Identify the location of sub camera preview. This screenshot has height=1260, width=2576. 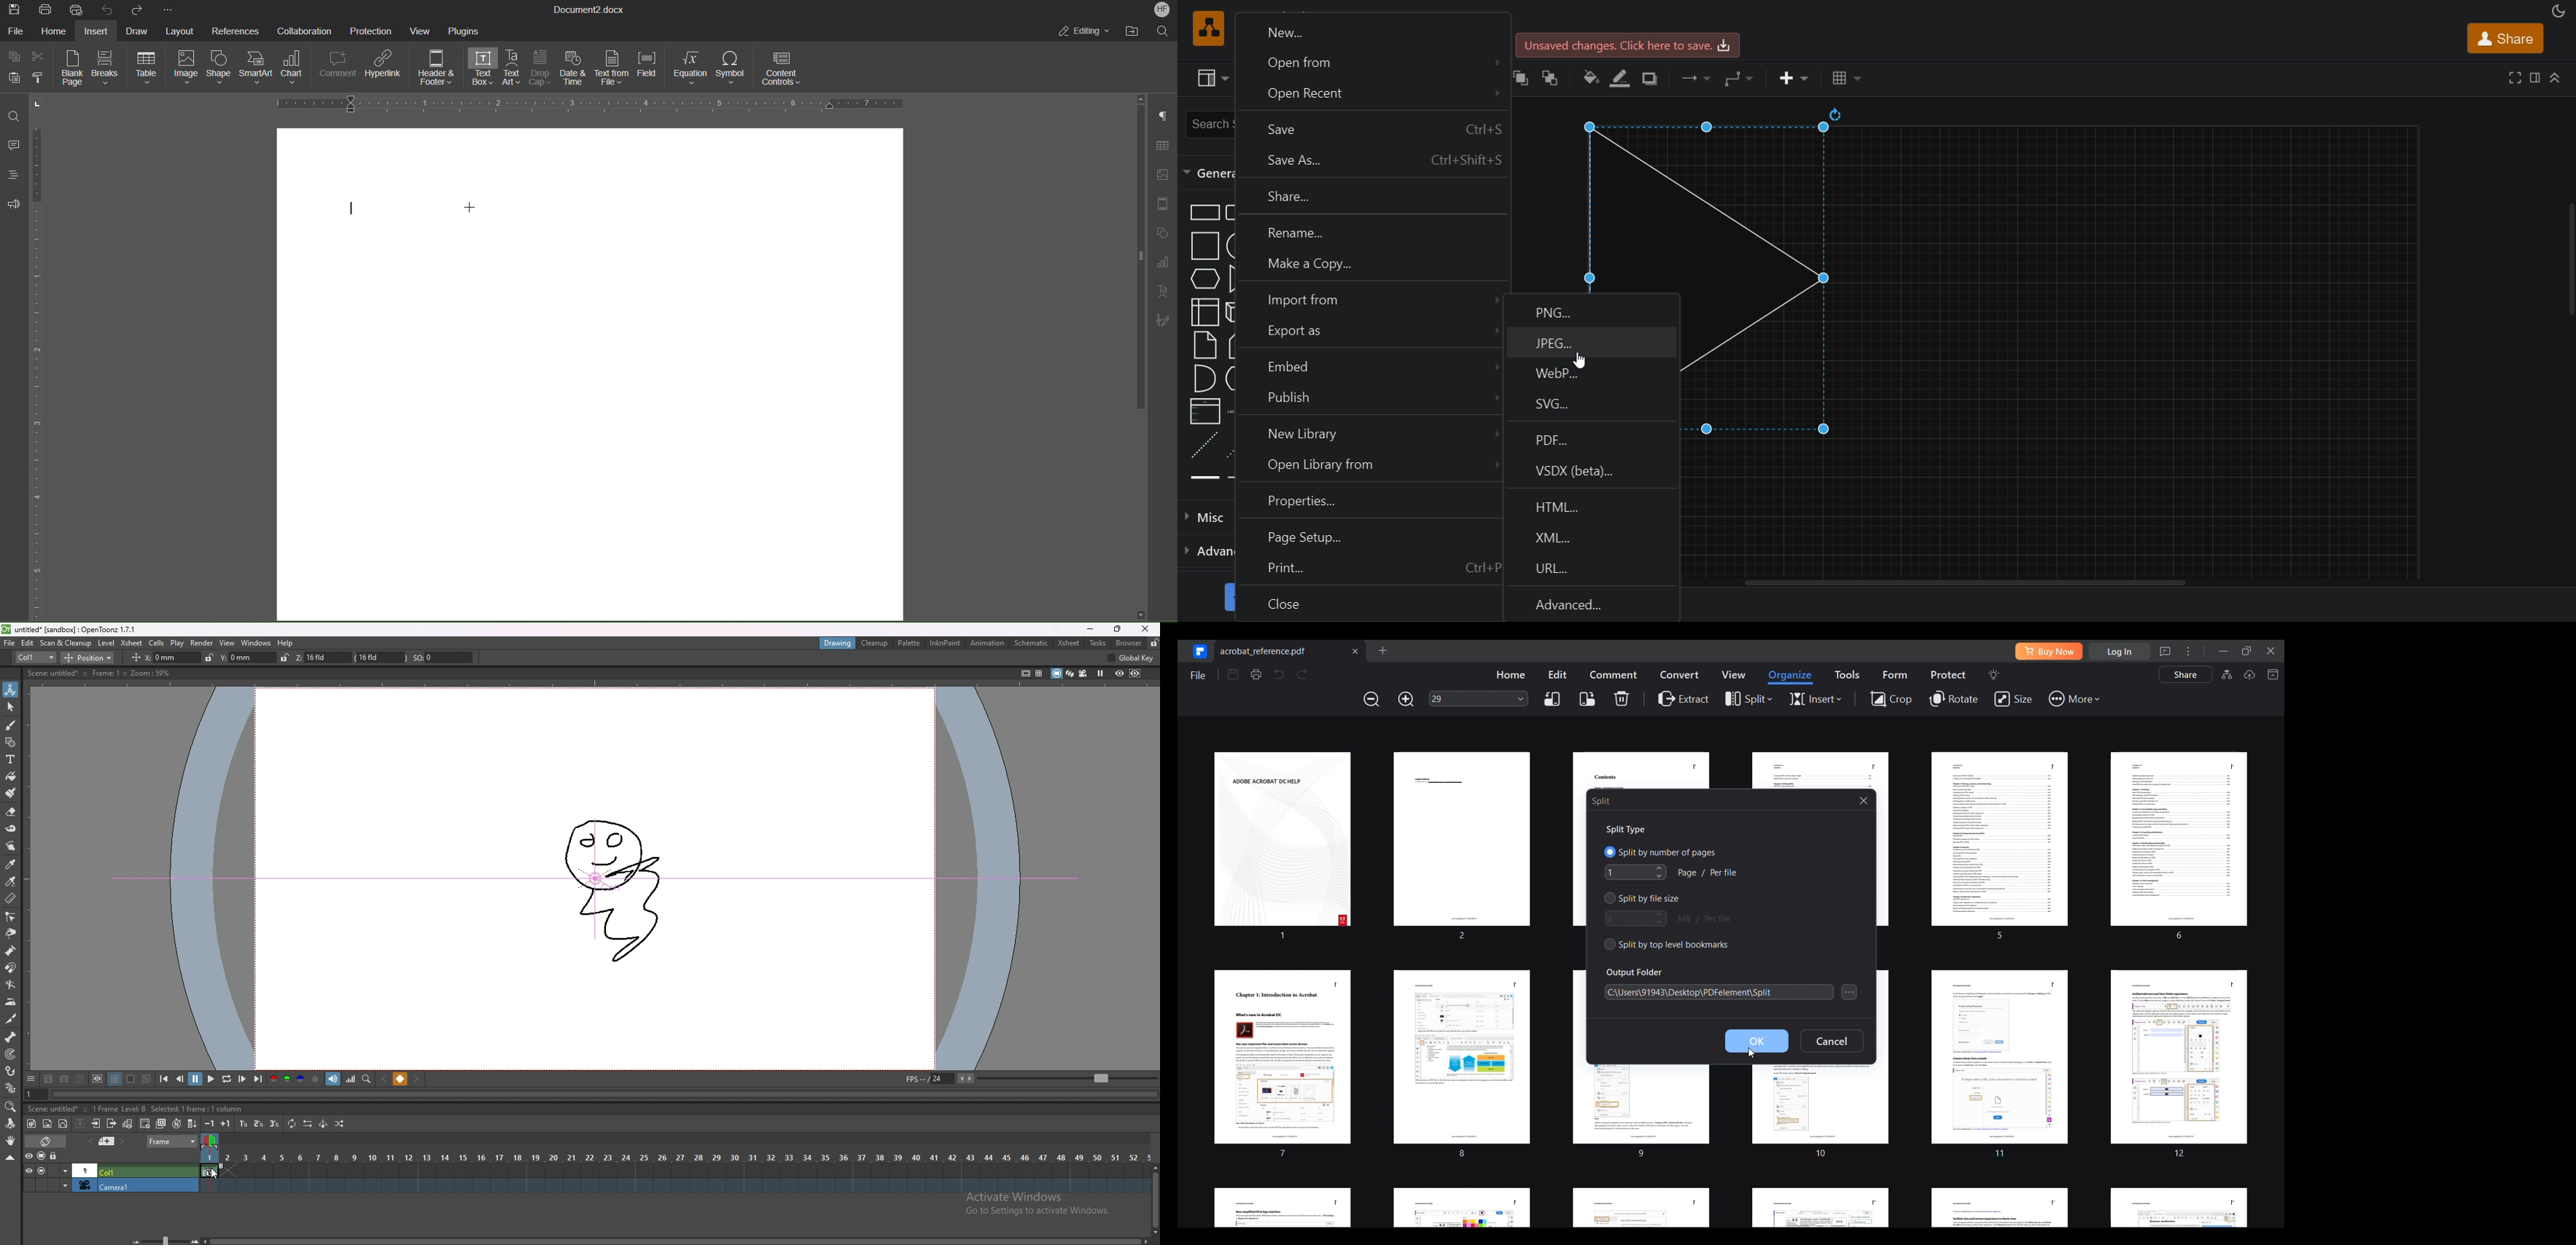
(1137, 674).